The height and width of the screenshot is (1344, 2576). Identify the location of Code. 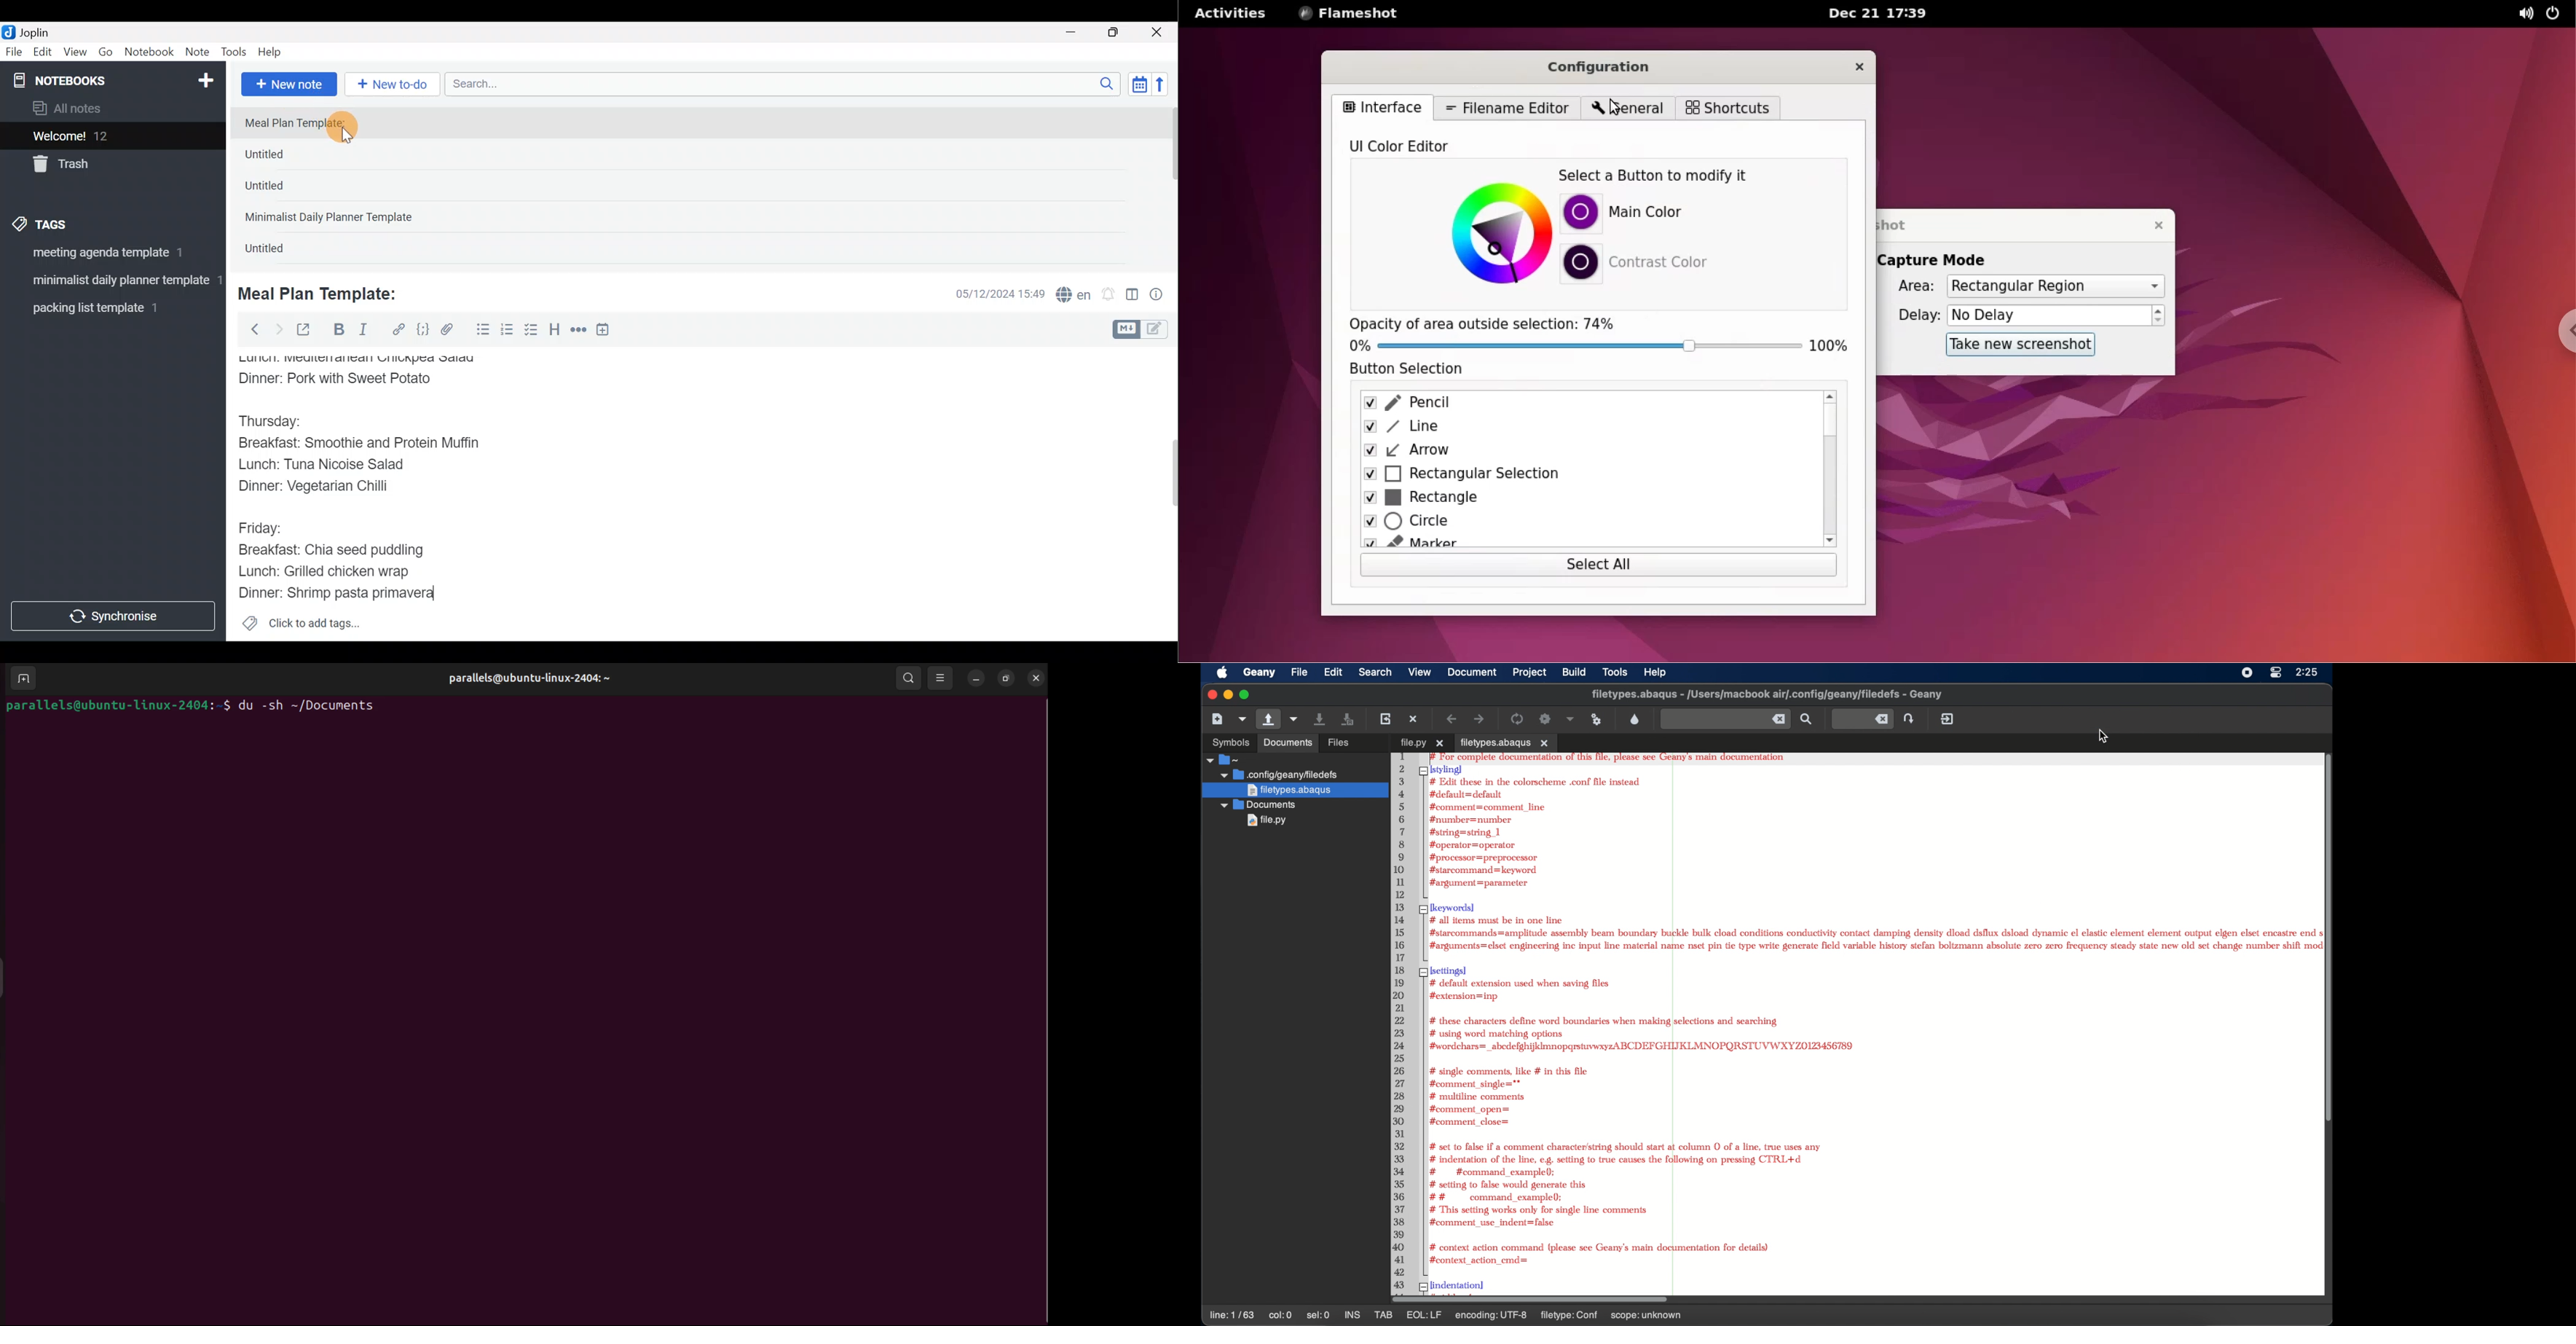
(422, 329).